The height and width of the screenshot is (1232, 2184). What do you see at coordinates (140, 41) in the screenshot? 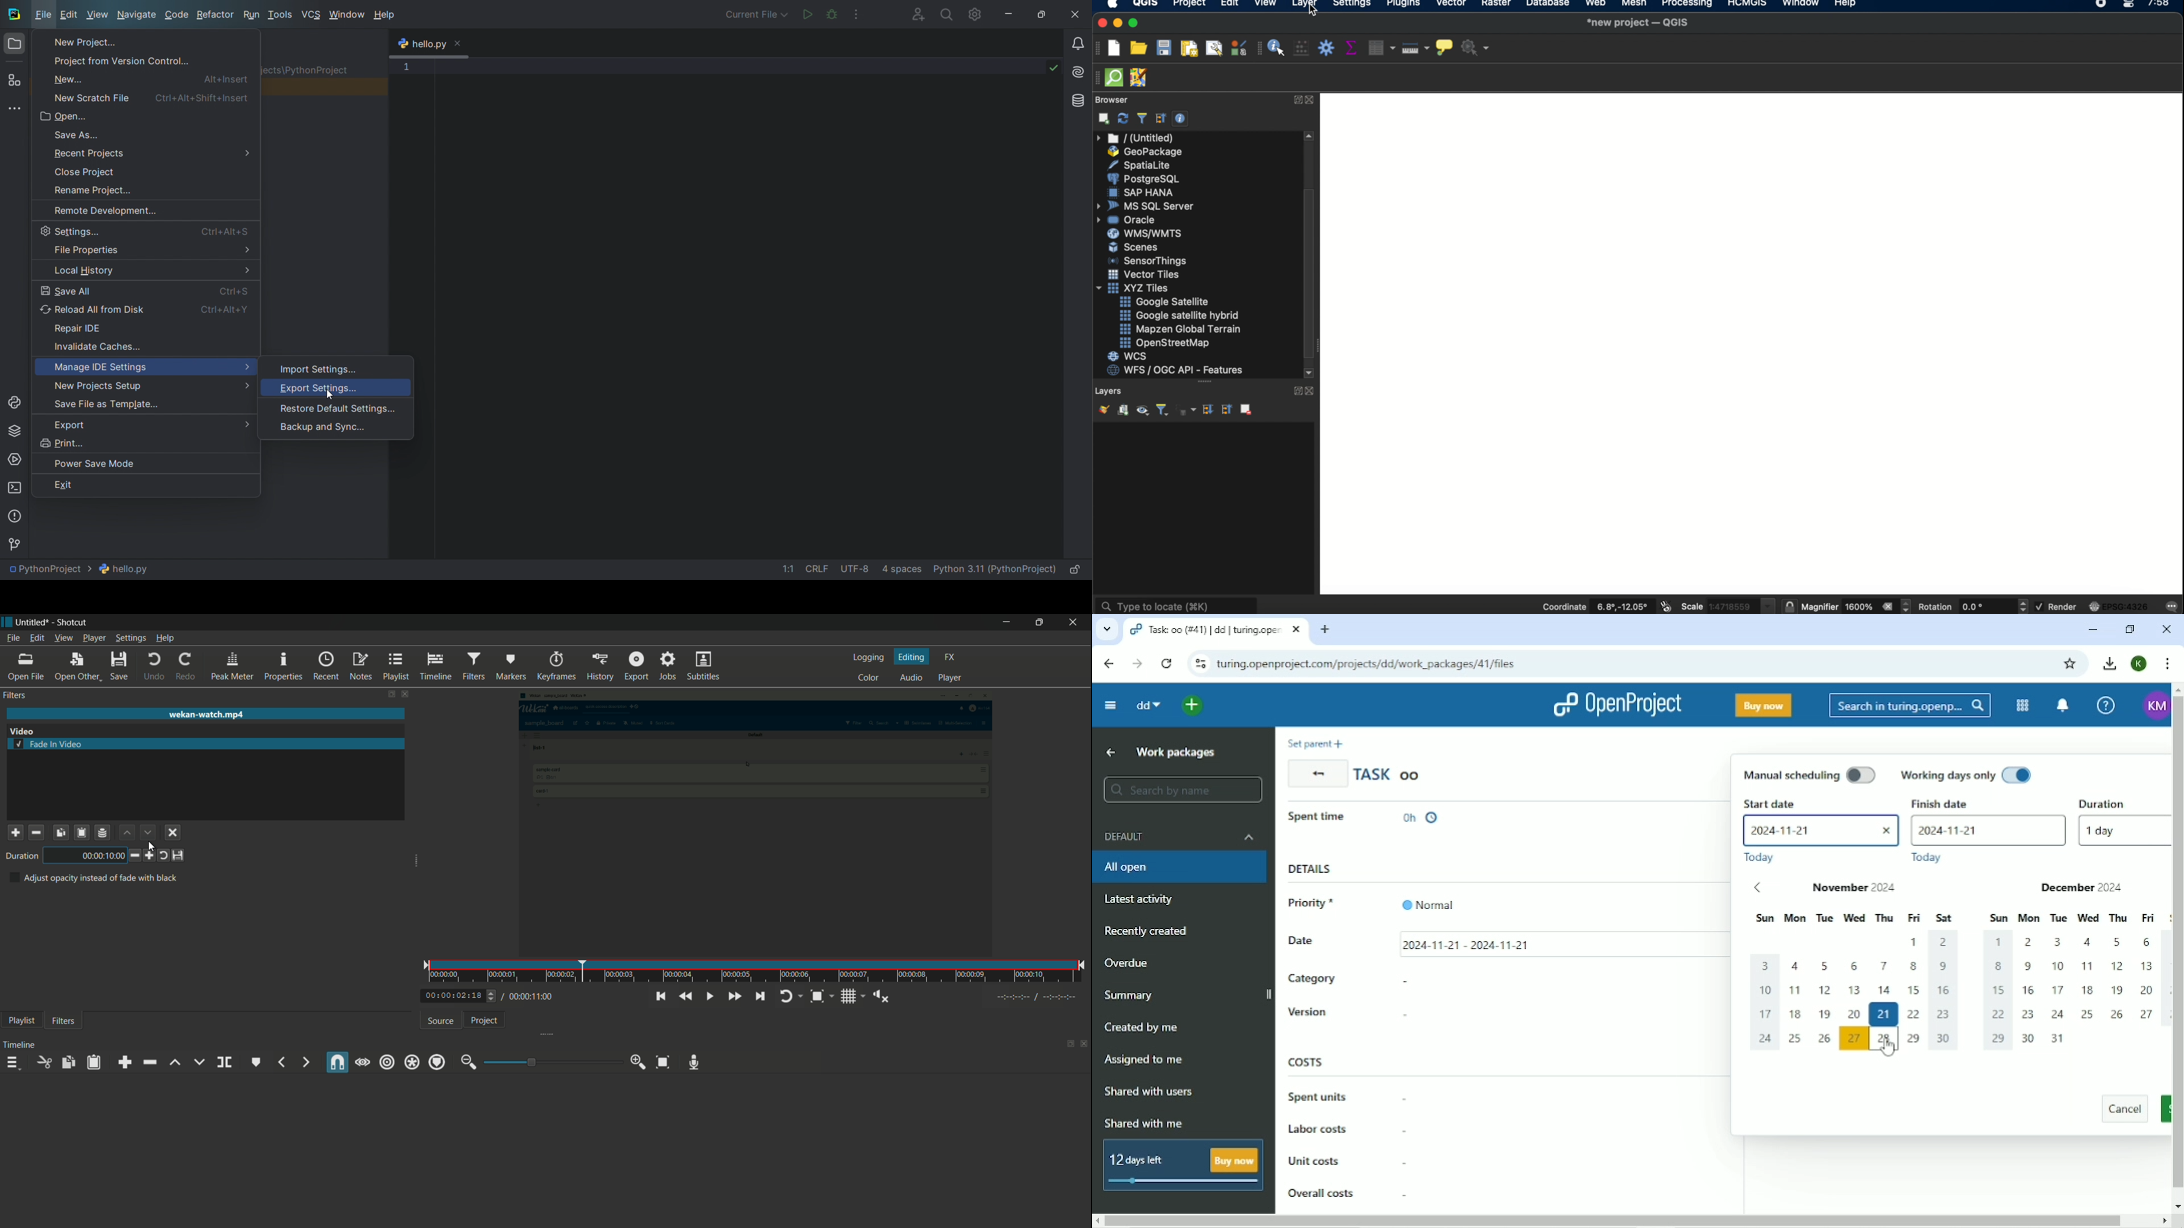
I see `new project` at bounding box center [140, 41].